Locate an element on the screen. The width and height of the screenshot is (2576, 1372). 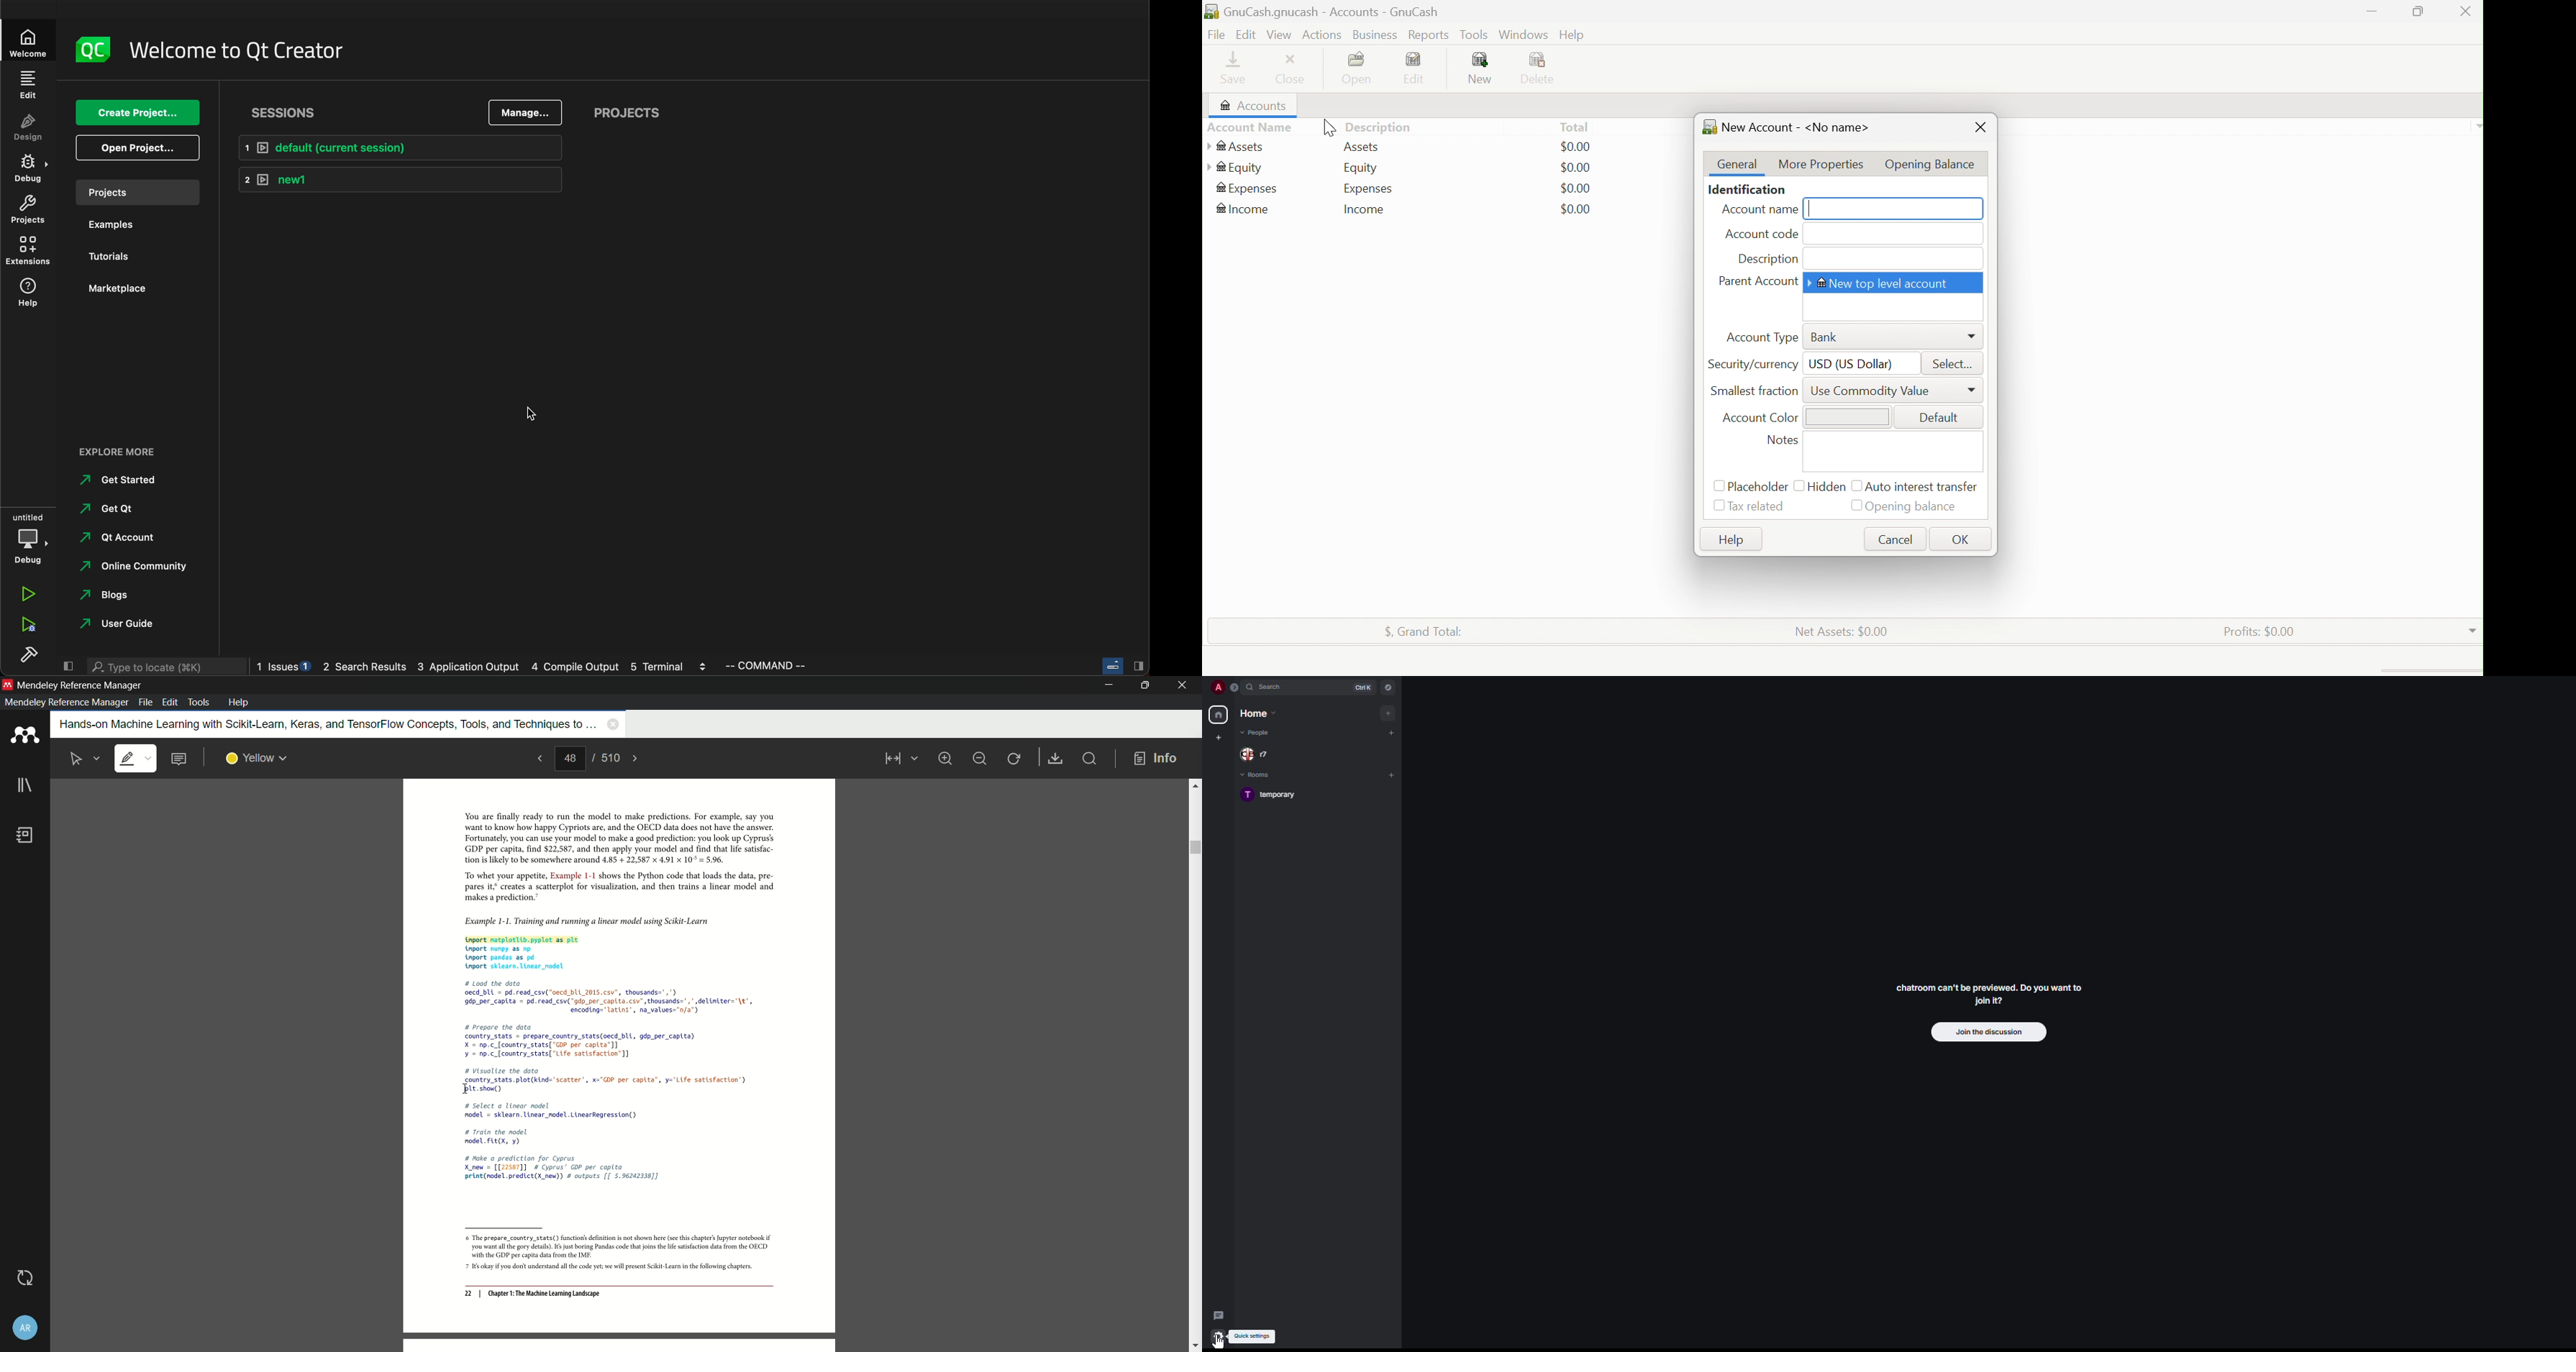
create is located at coordinates (135, 114).